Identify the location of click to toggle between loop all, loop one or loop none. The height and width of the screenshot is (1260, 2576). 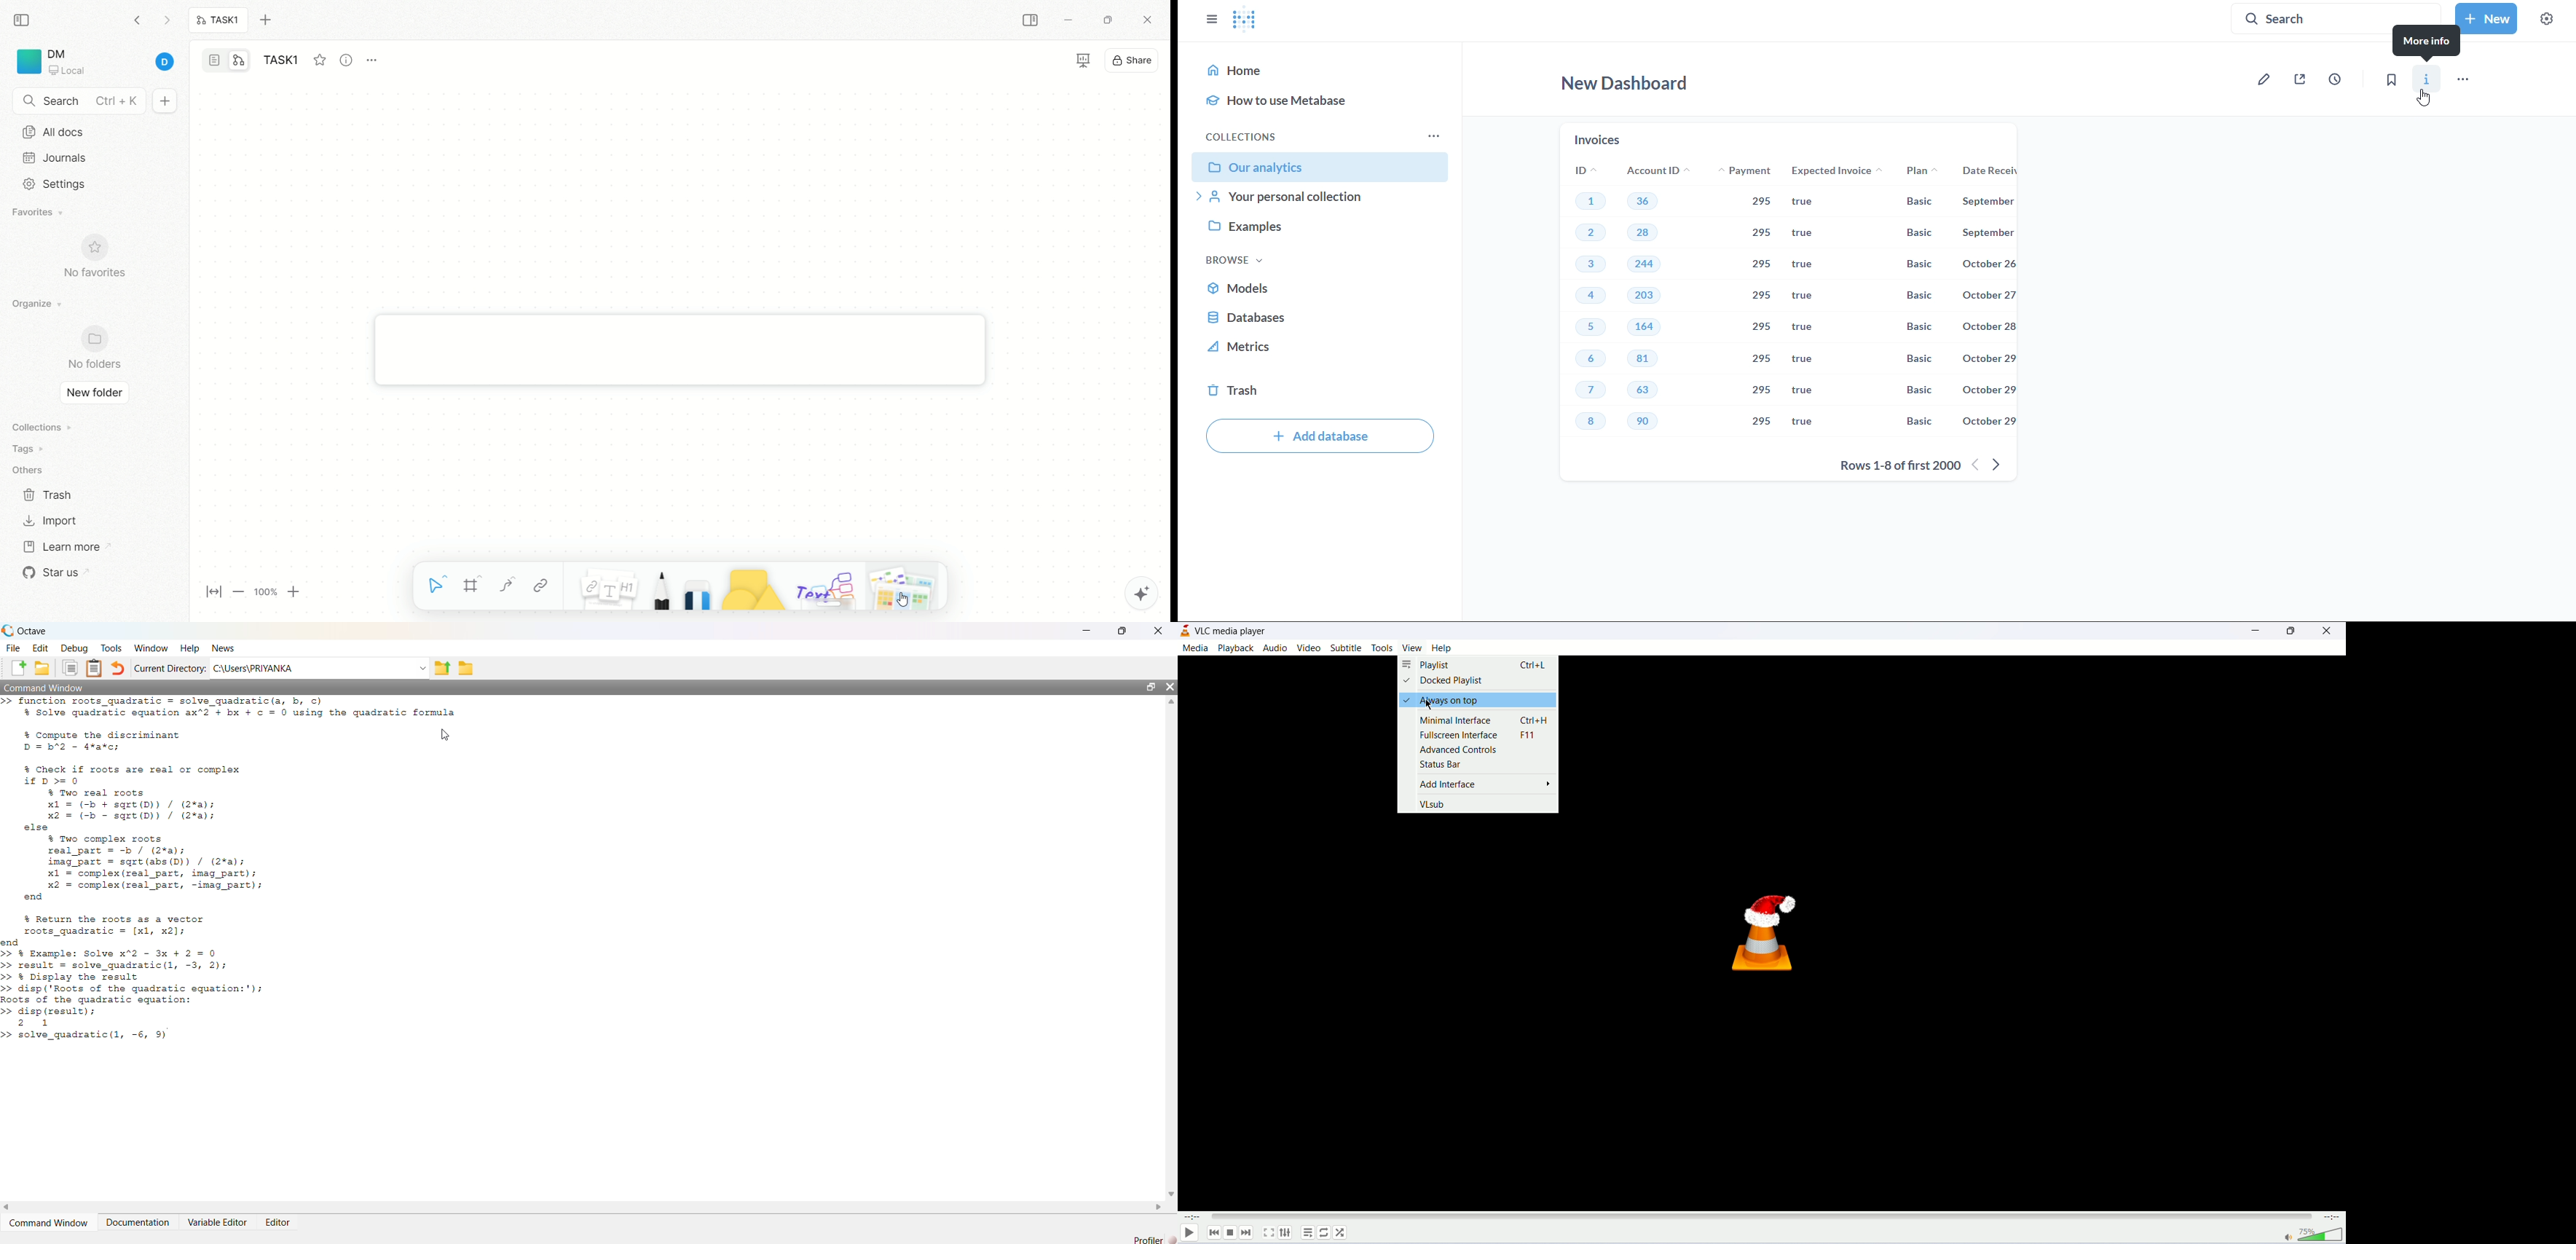
(1324, 1234).